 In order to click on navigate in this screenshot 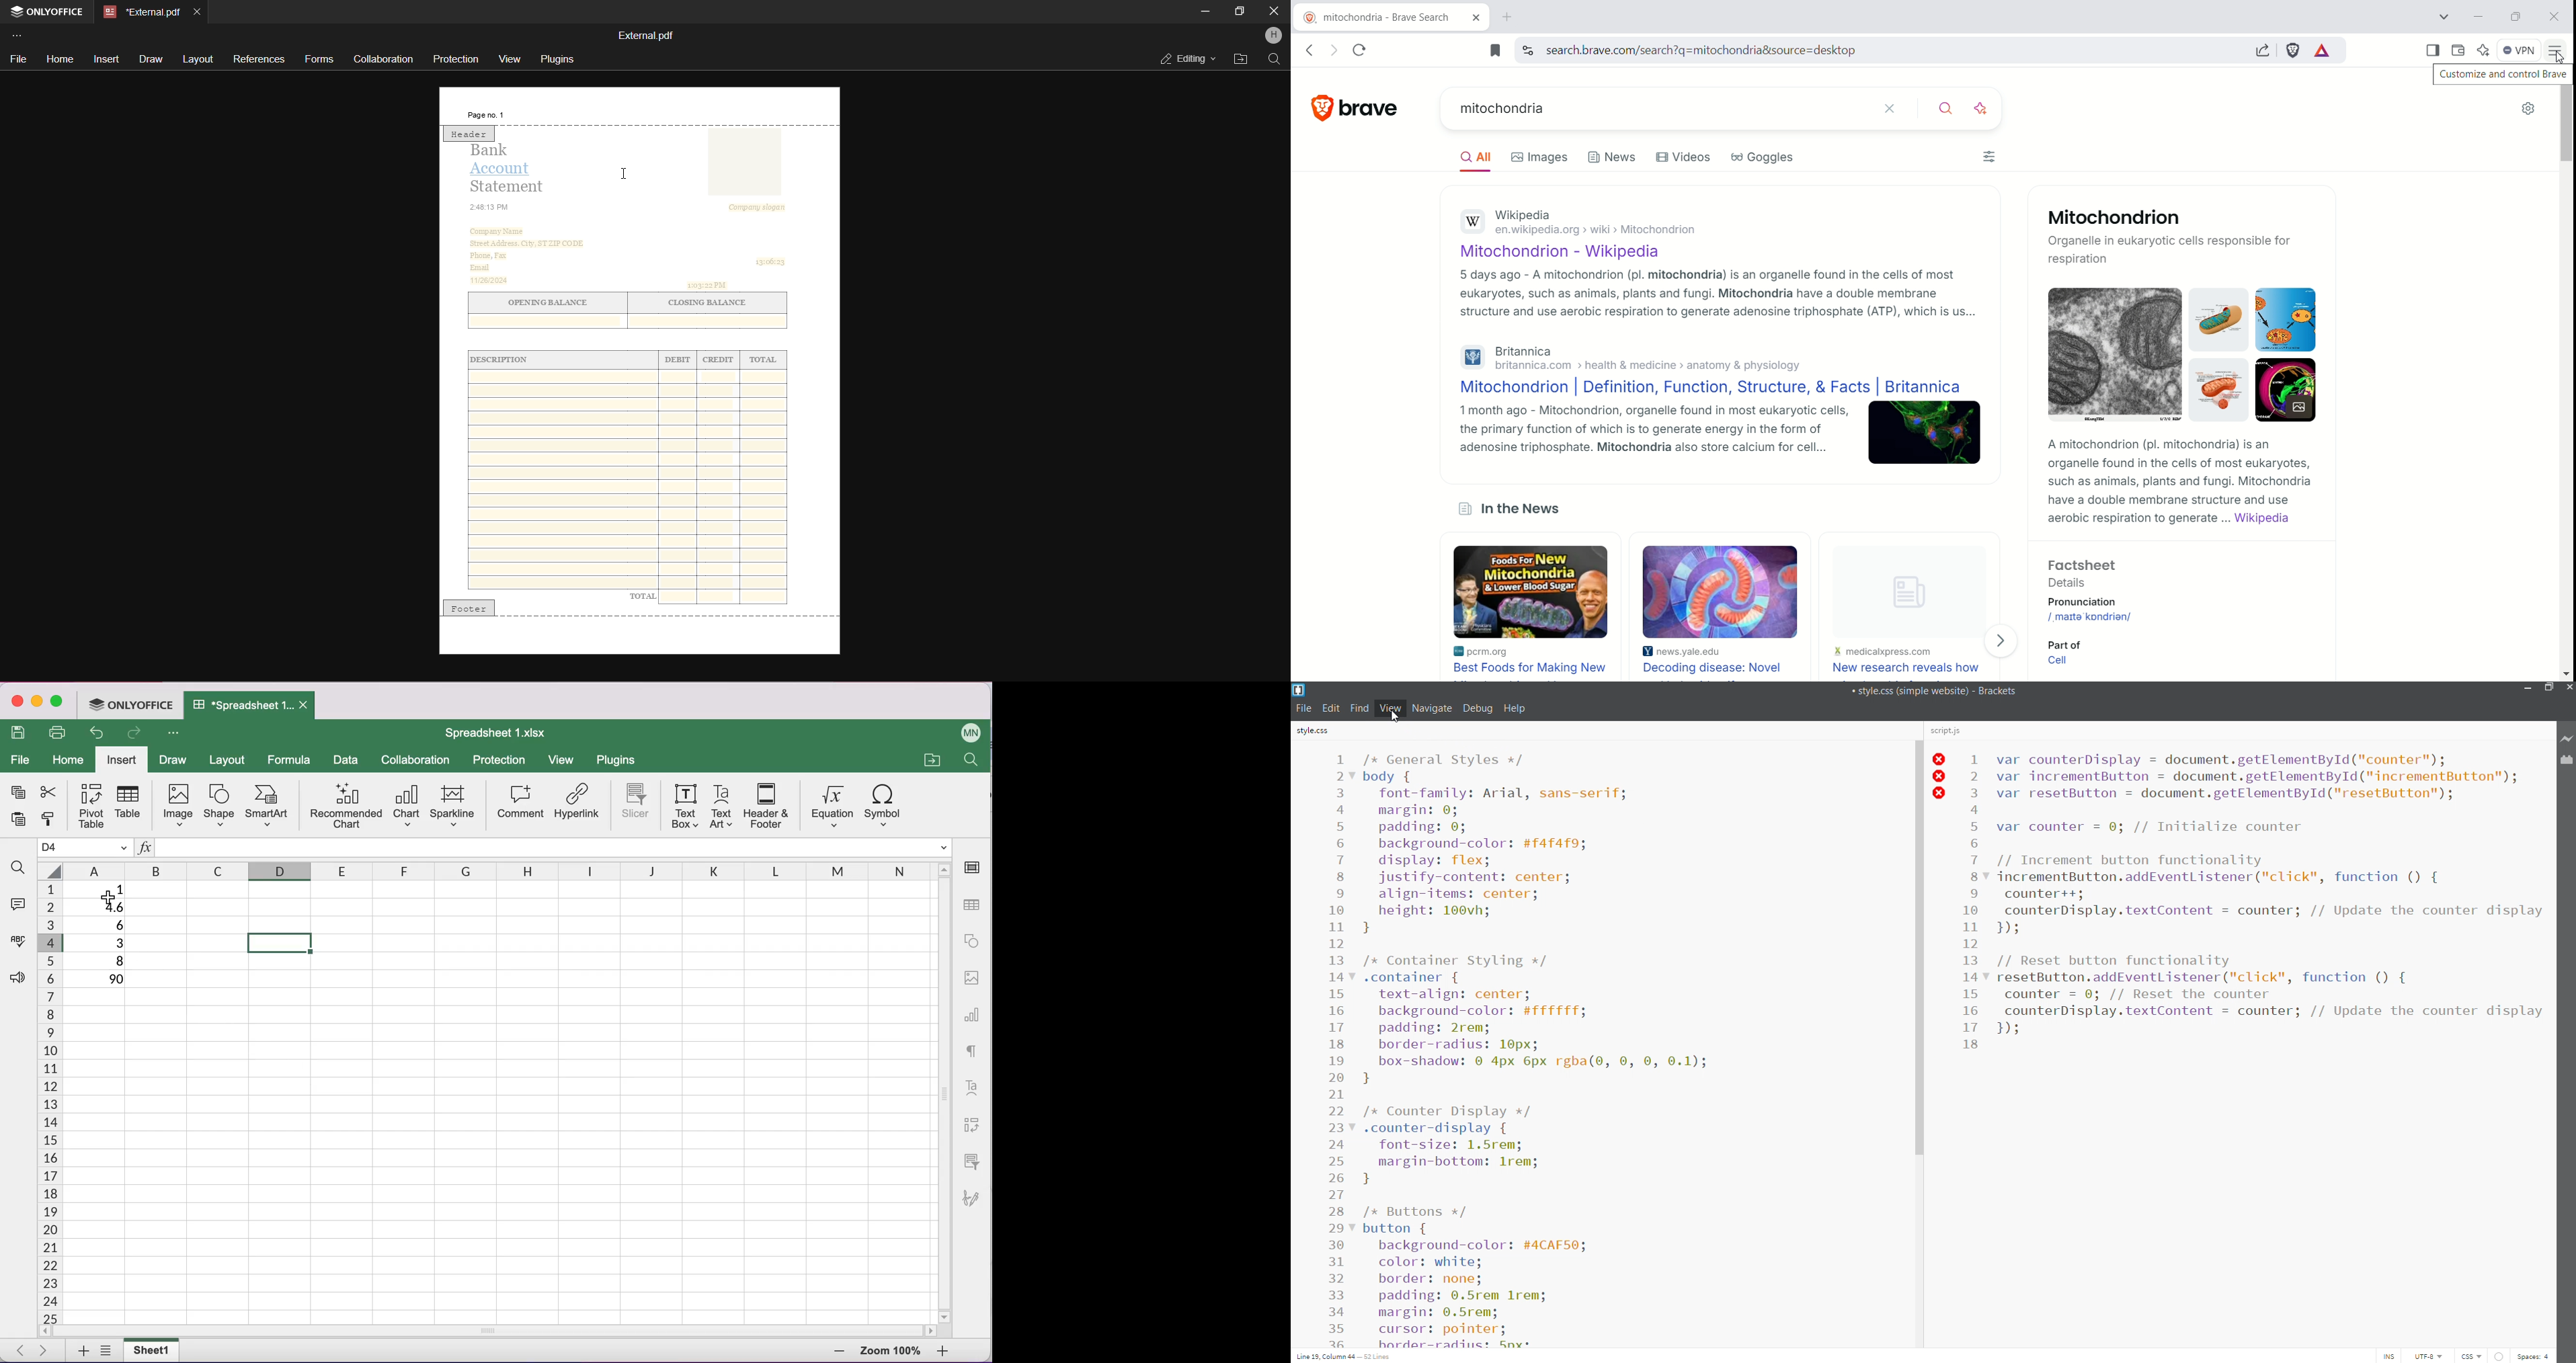, I will do `click(1430, 708)`.